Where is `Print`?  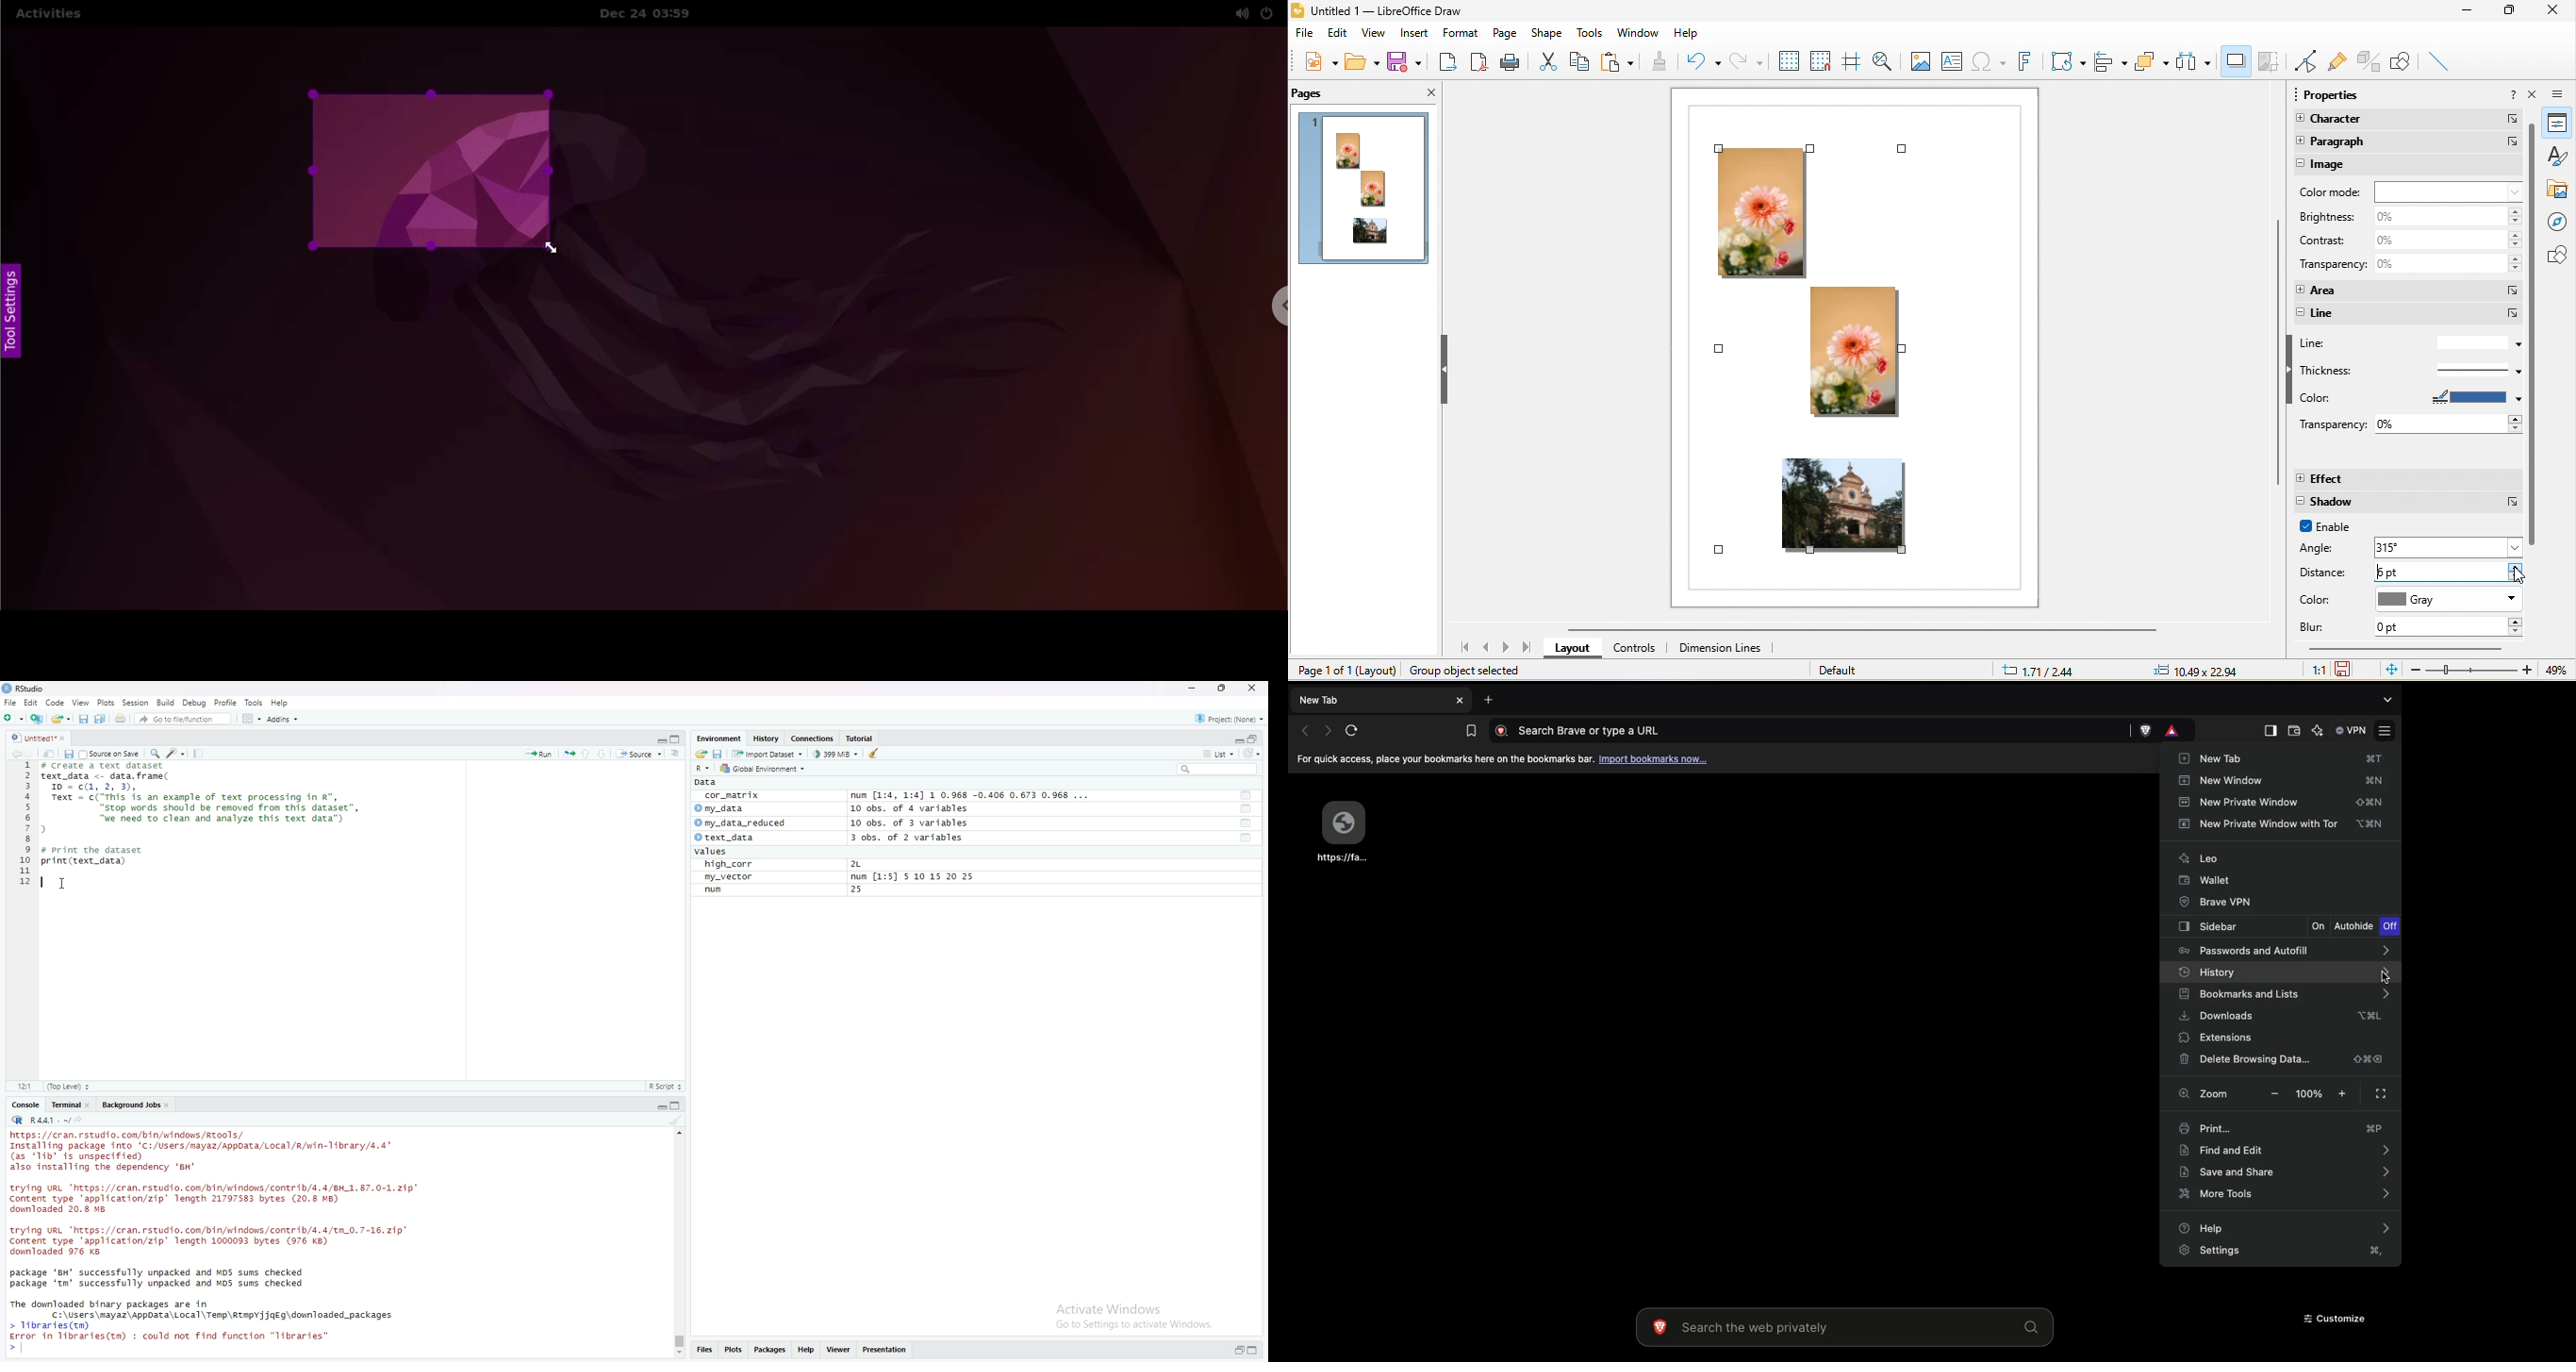 Print is located at coordinates (2272, 1128).